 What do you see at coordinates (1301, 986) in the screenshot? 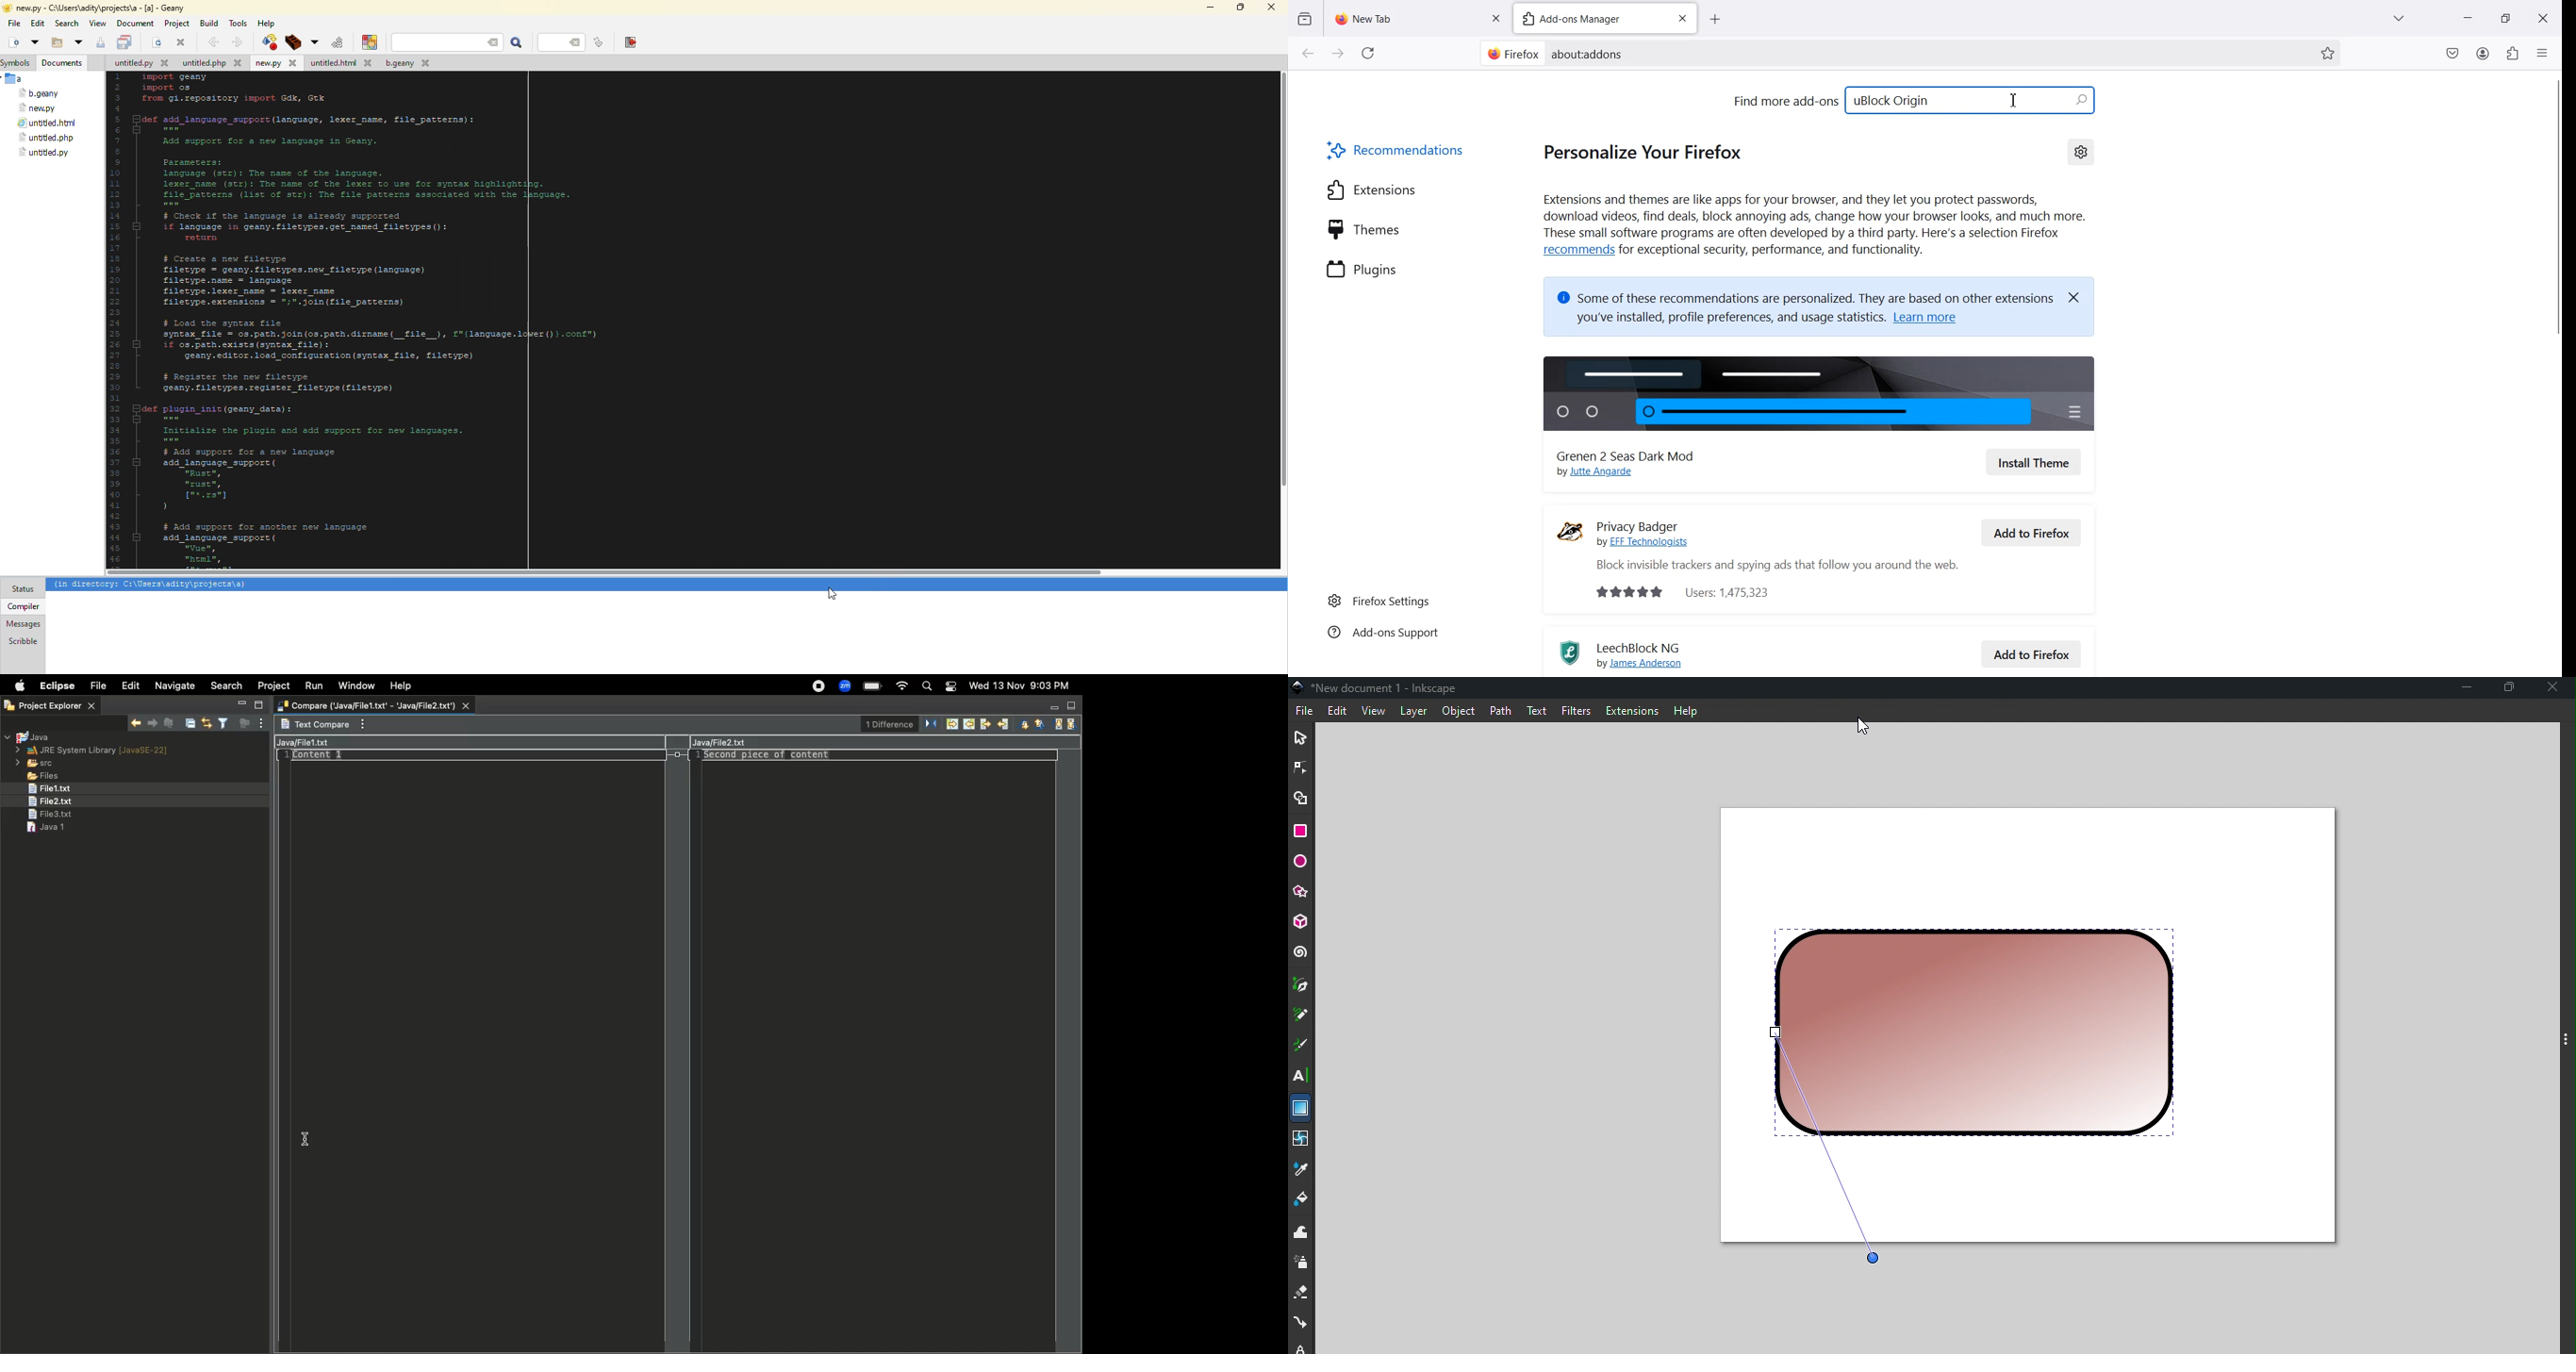
I see `Pen tool` at bounding box center [1301, 986].